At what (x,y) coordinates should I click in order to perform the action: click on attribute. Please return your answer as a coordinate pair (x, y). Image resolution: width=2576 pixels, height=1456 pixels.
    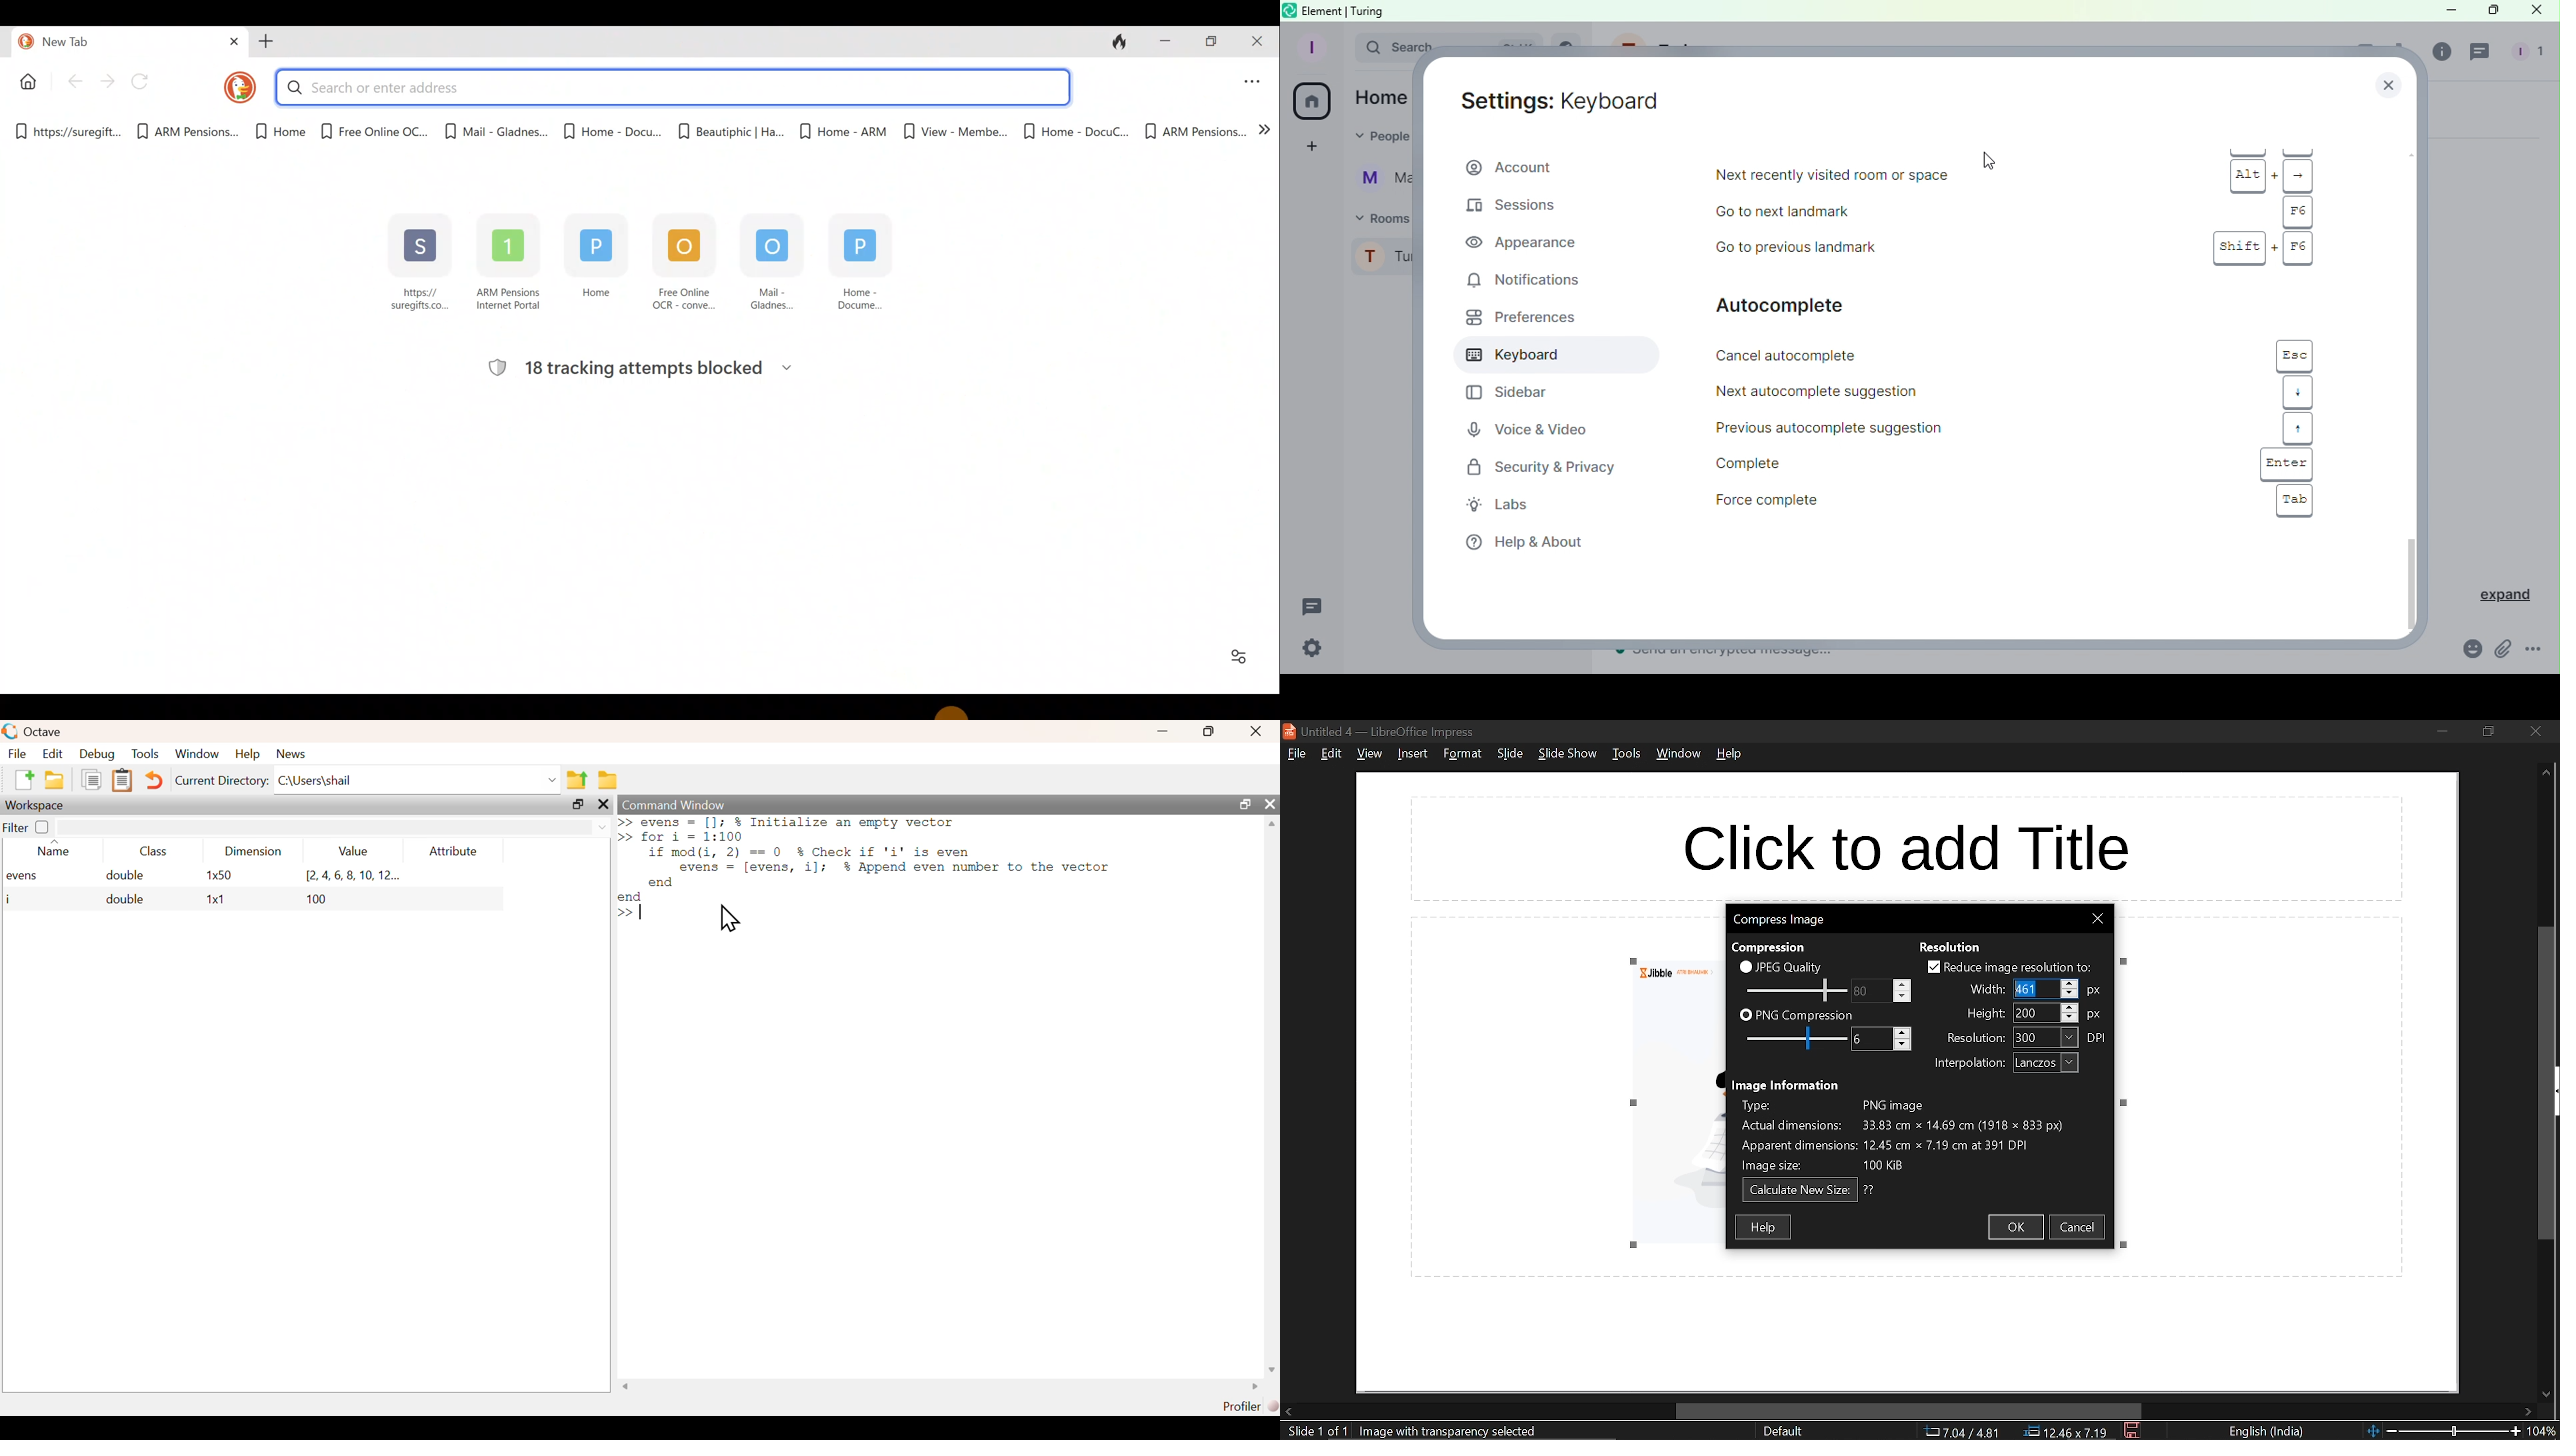
    Looking at the image, I should click on (453, 852).